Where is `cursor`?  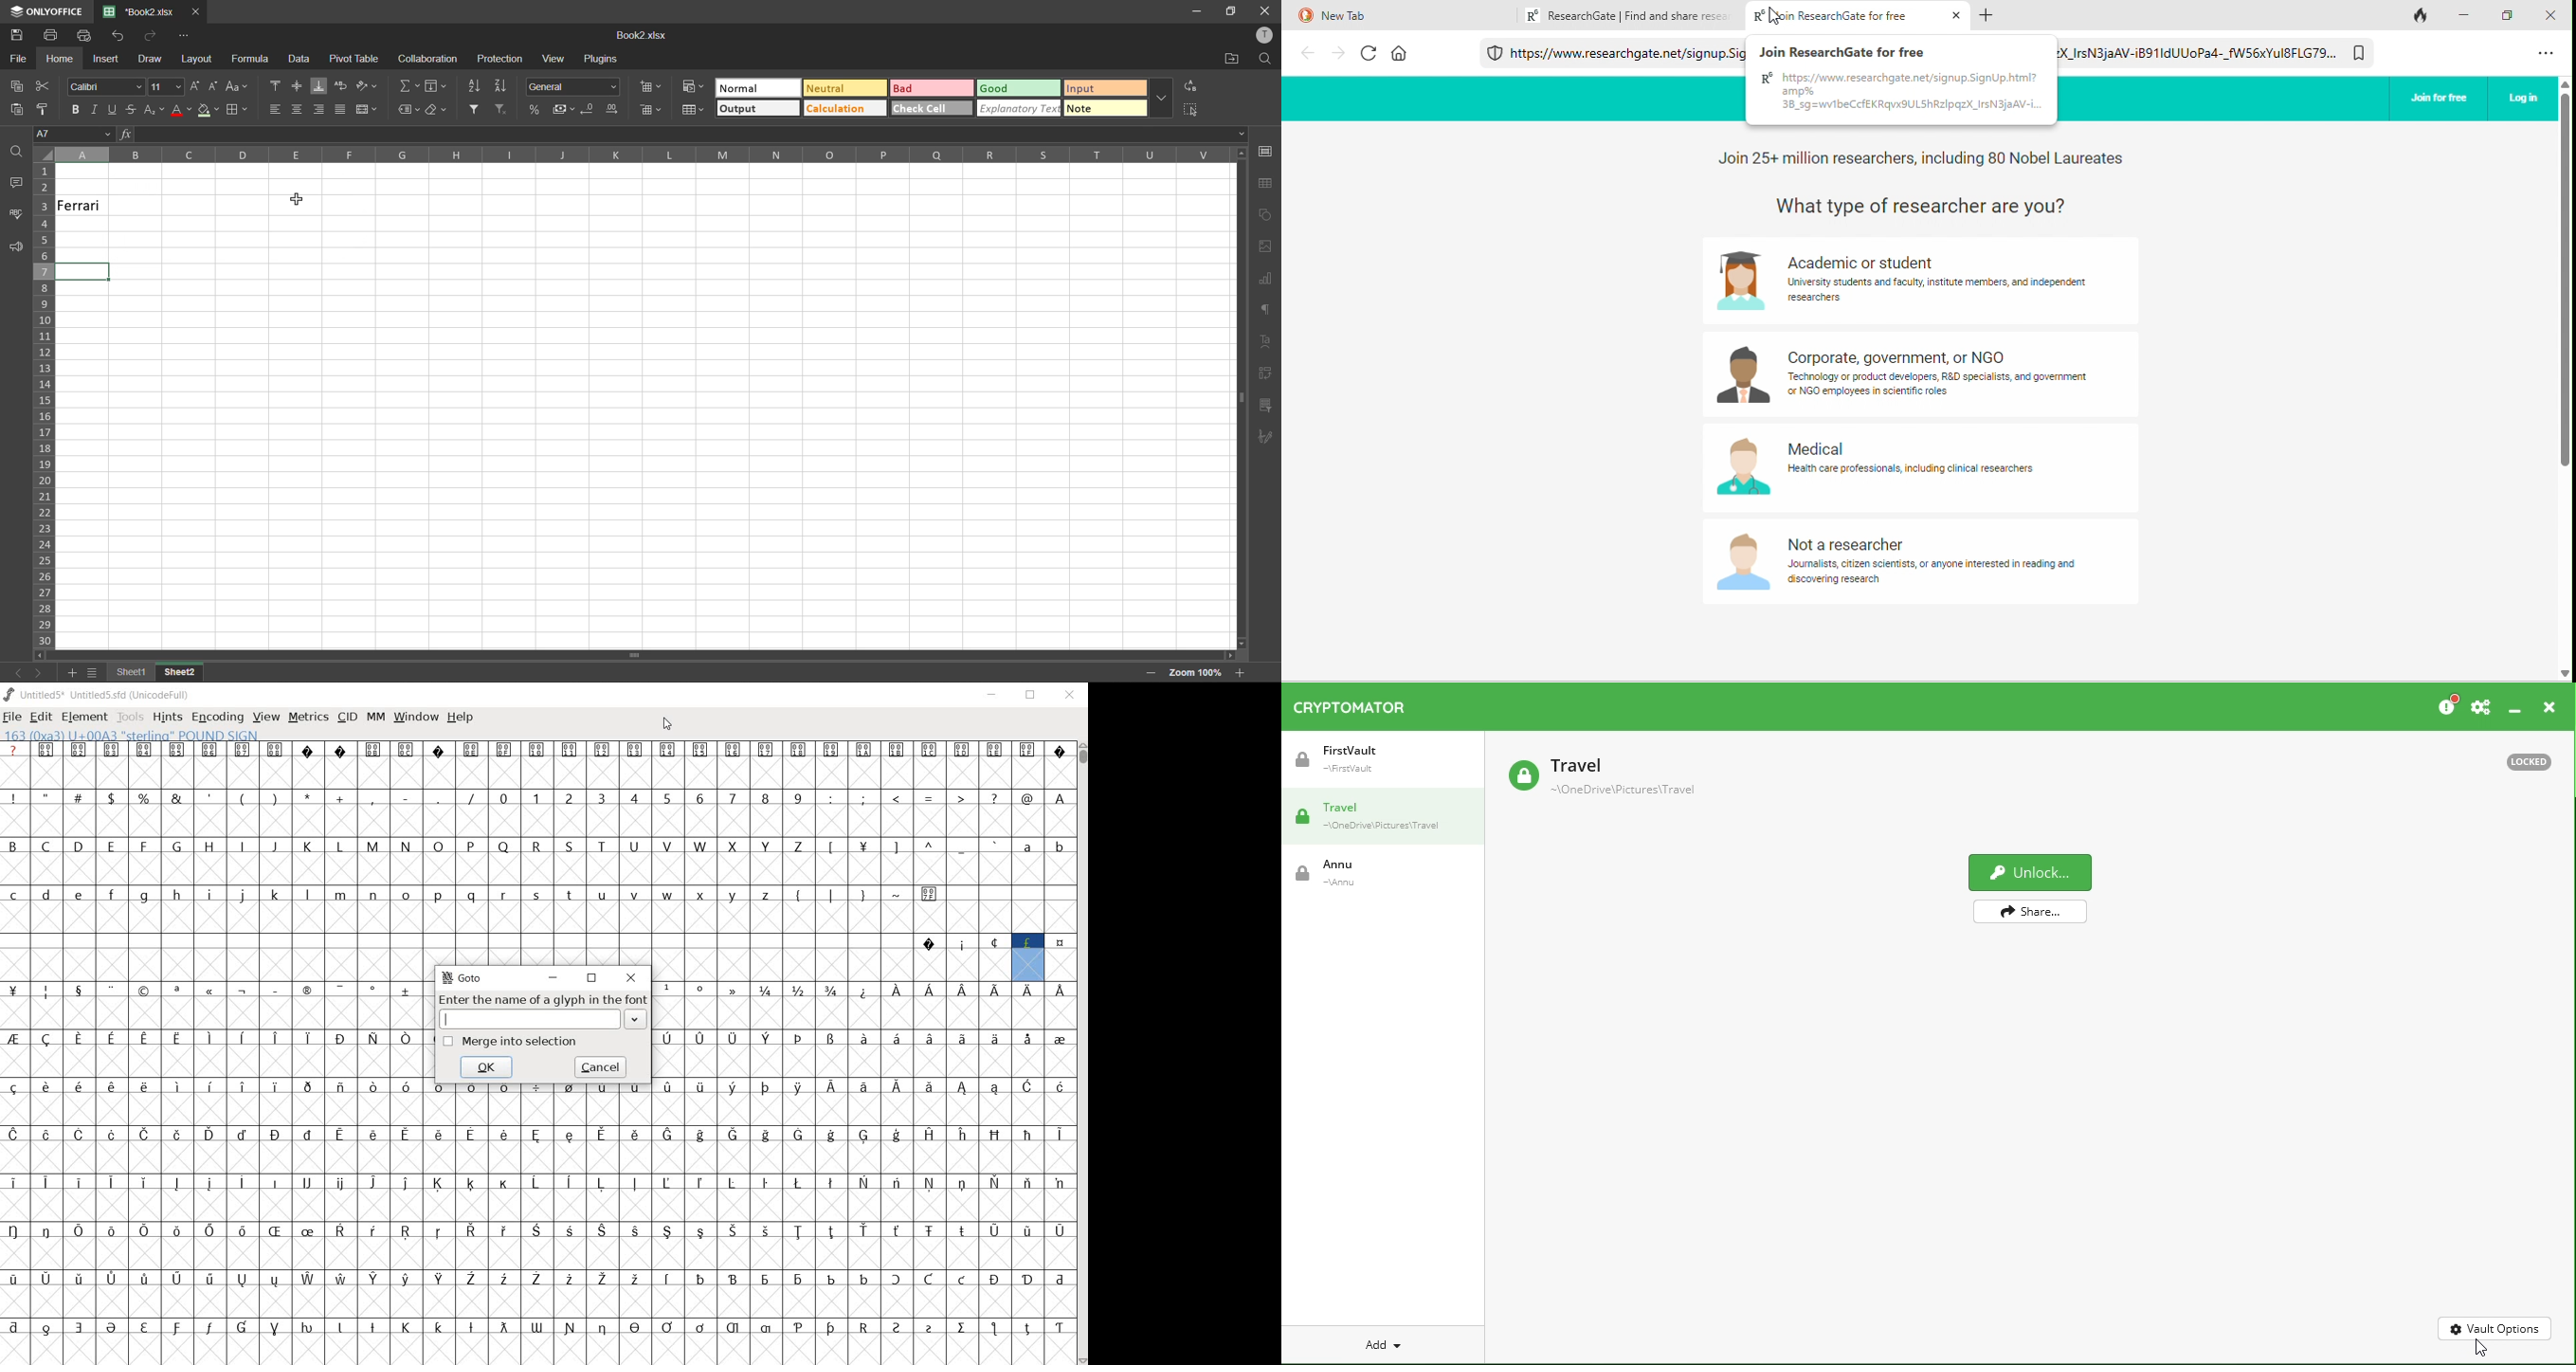
cursor is located at coordinates (1782, 18).